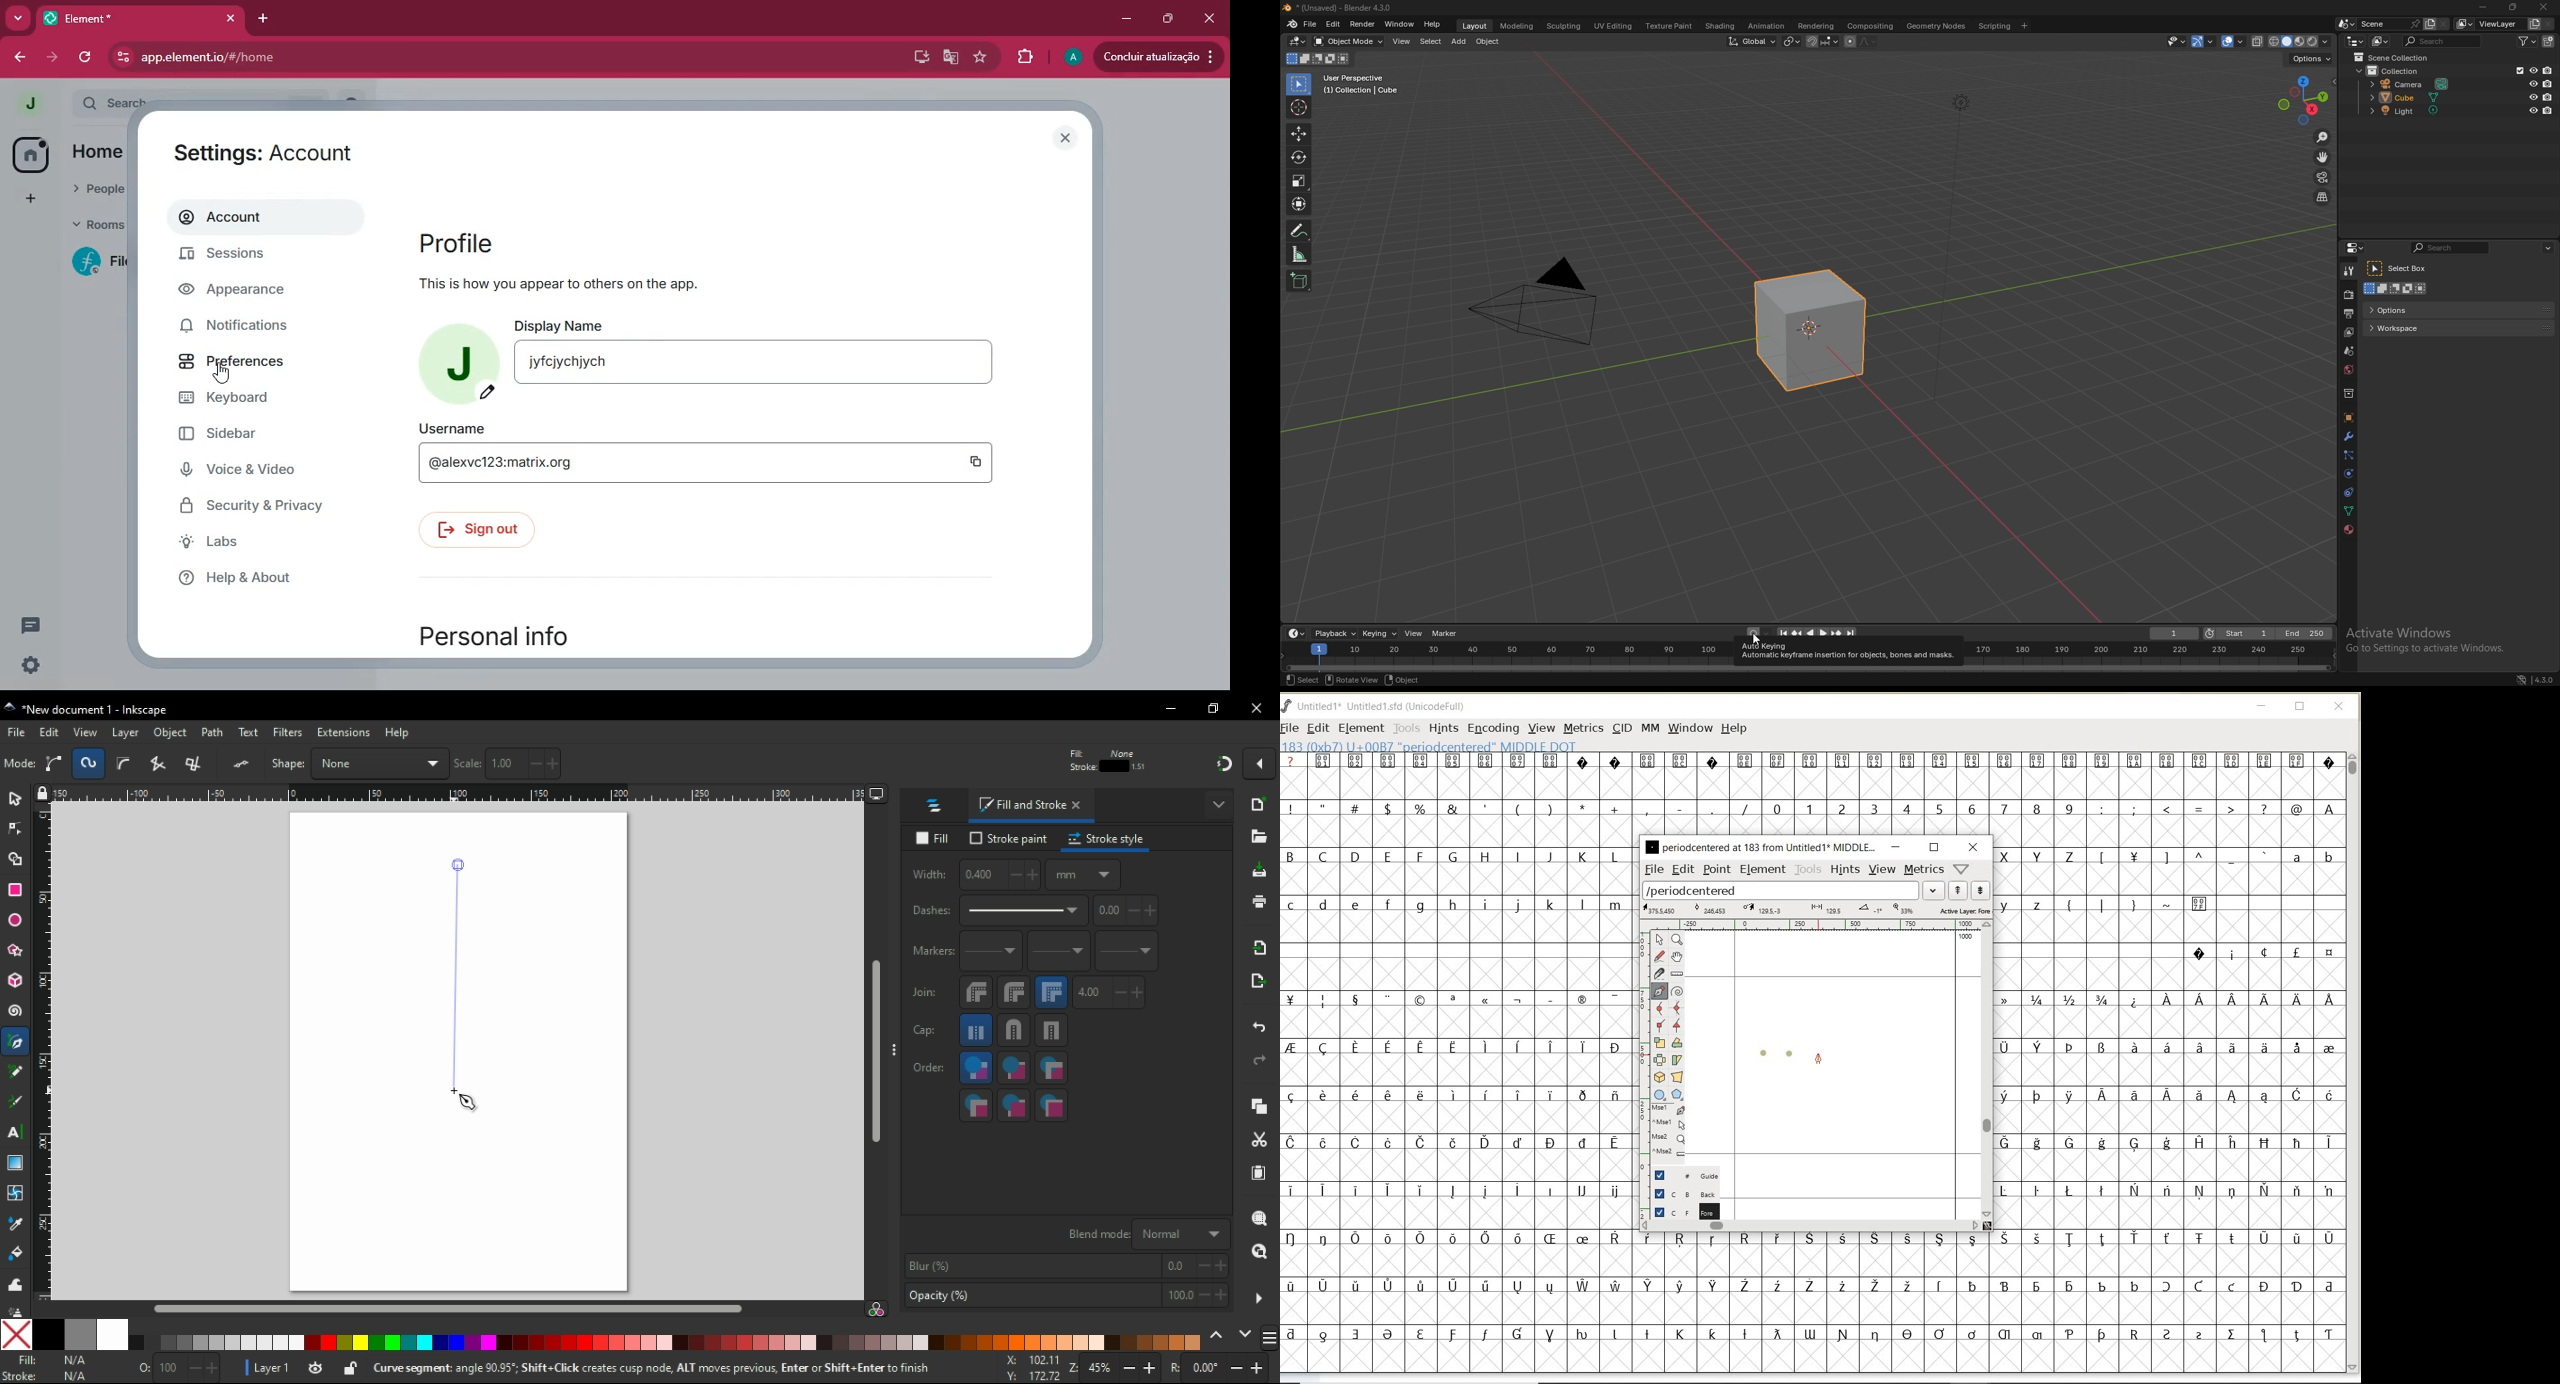  Describe the element at coordinates (924, 992) in the screenshot. I see `join` at that location.